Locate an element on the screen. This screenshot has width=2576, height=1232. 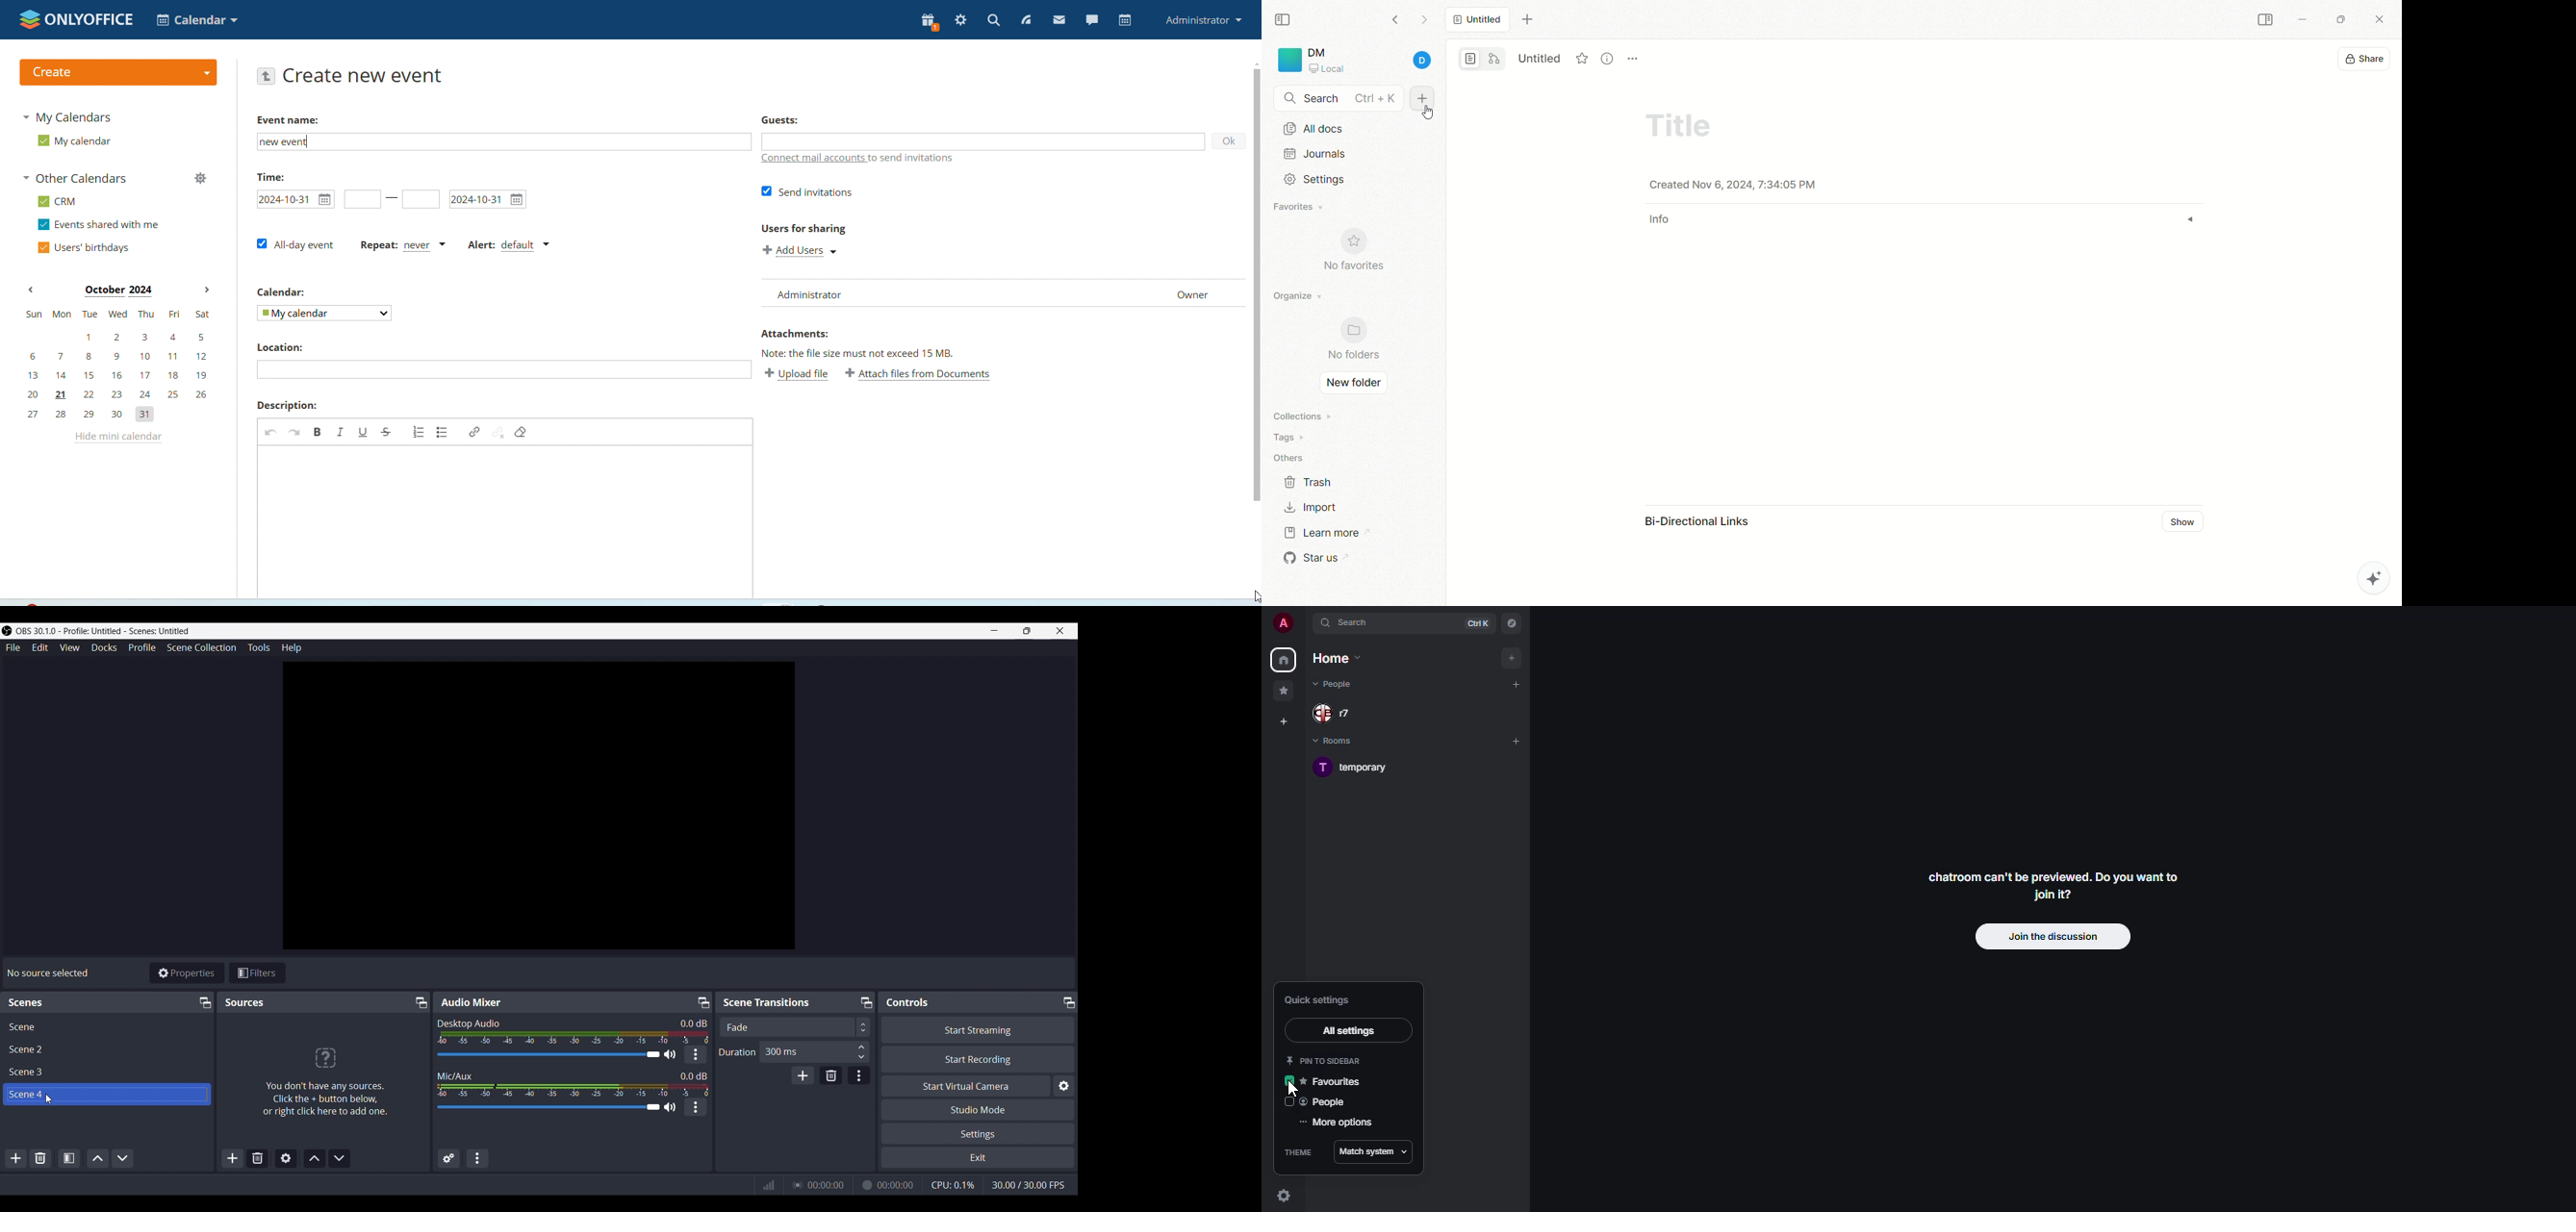
new folder is located at coordinates (1350, 384).